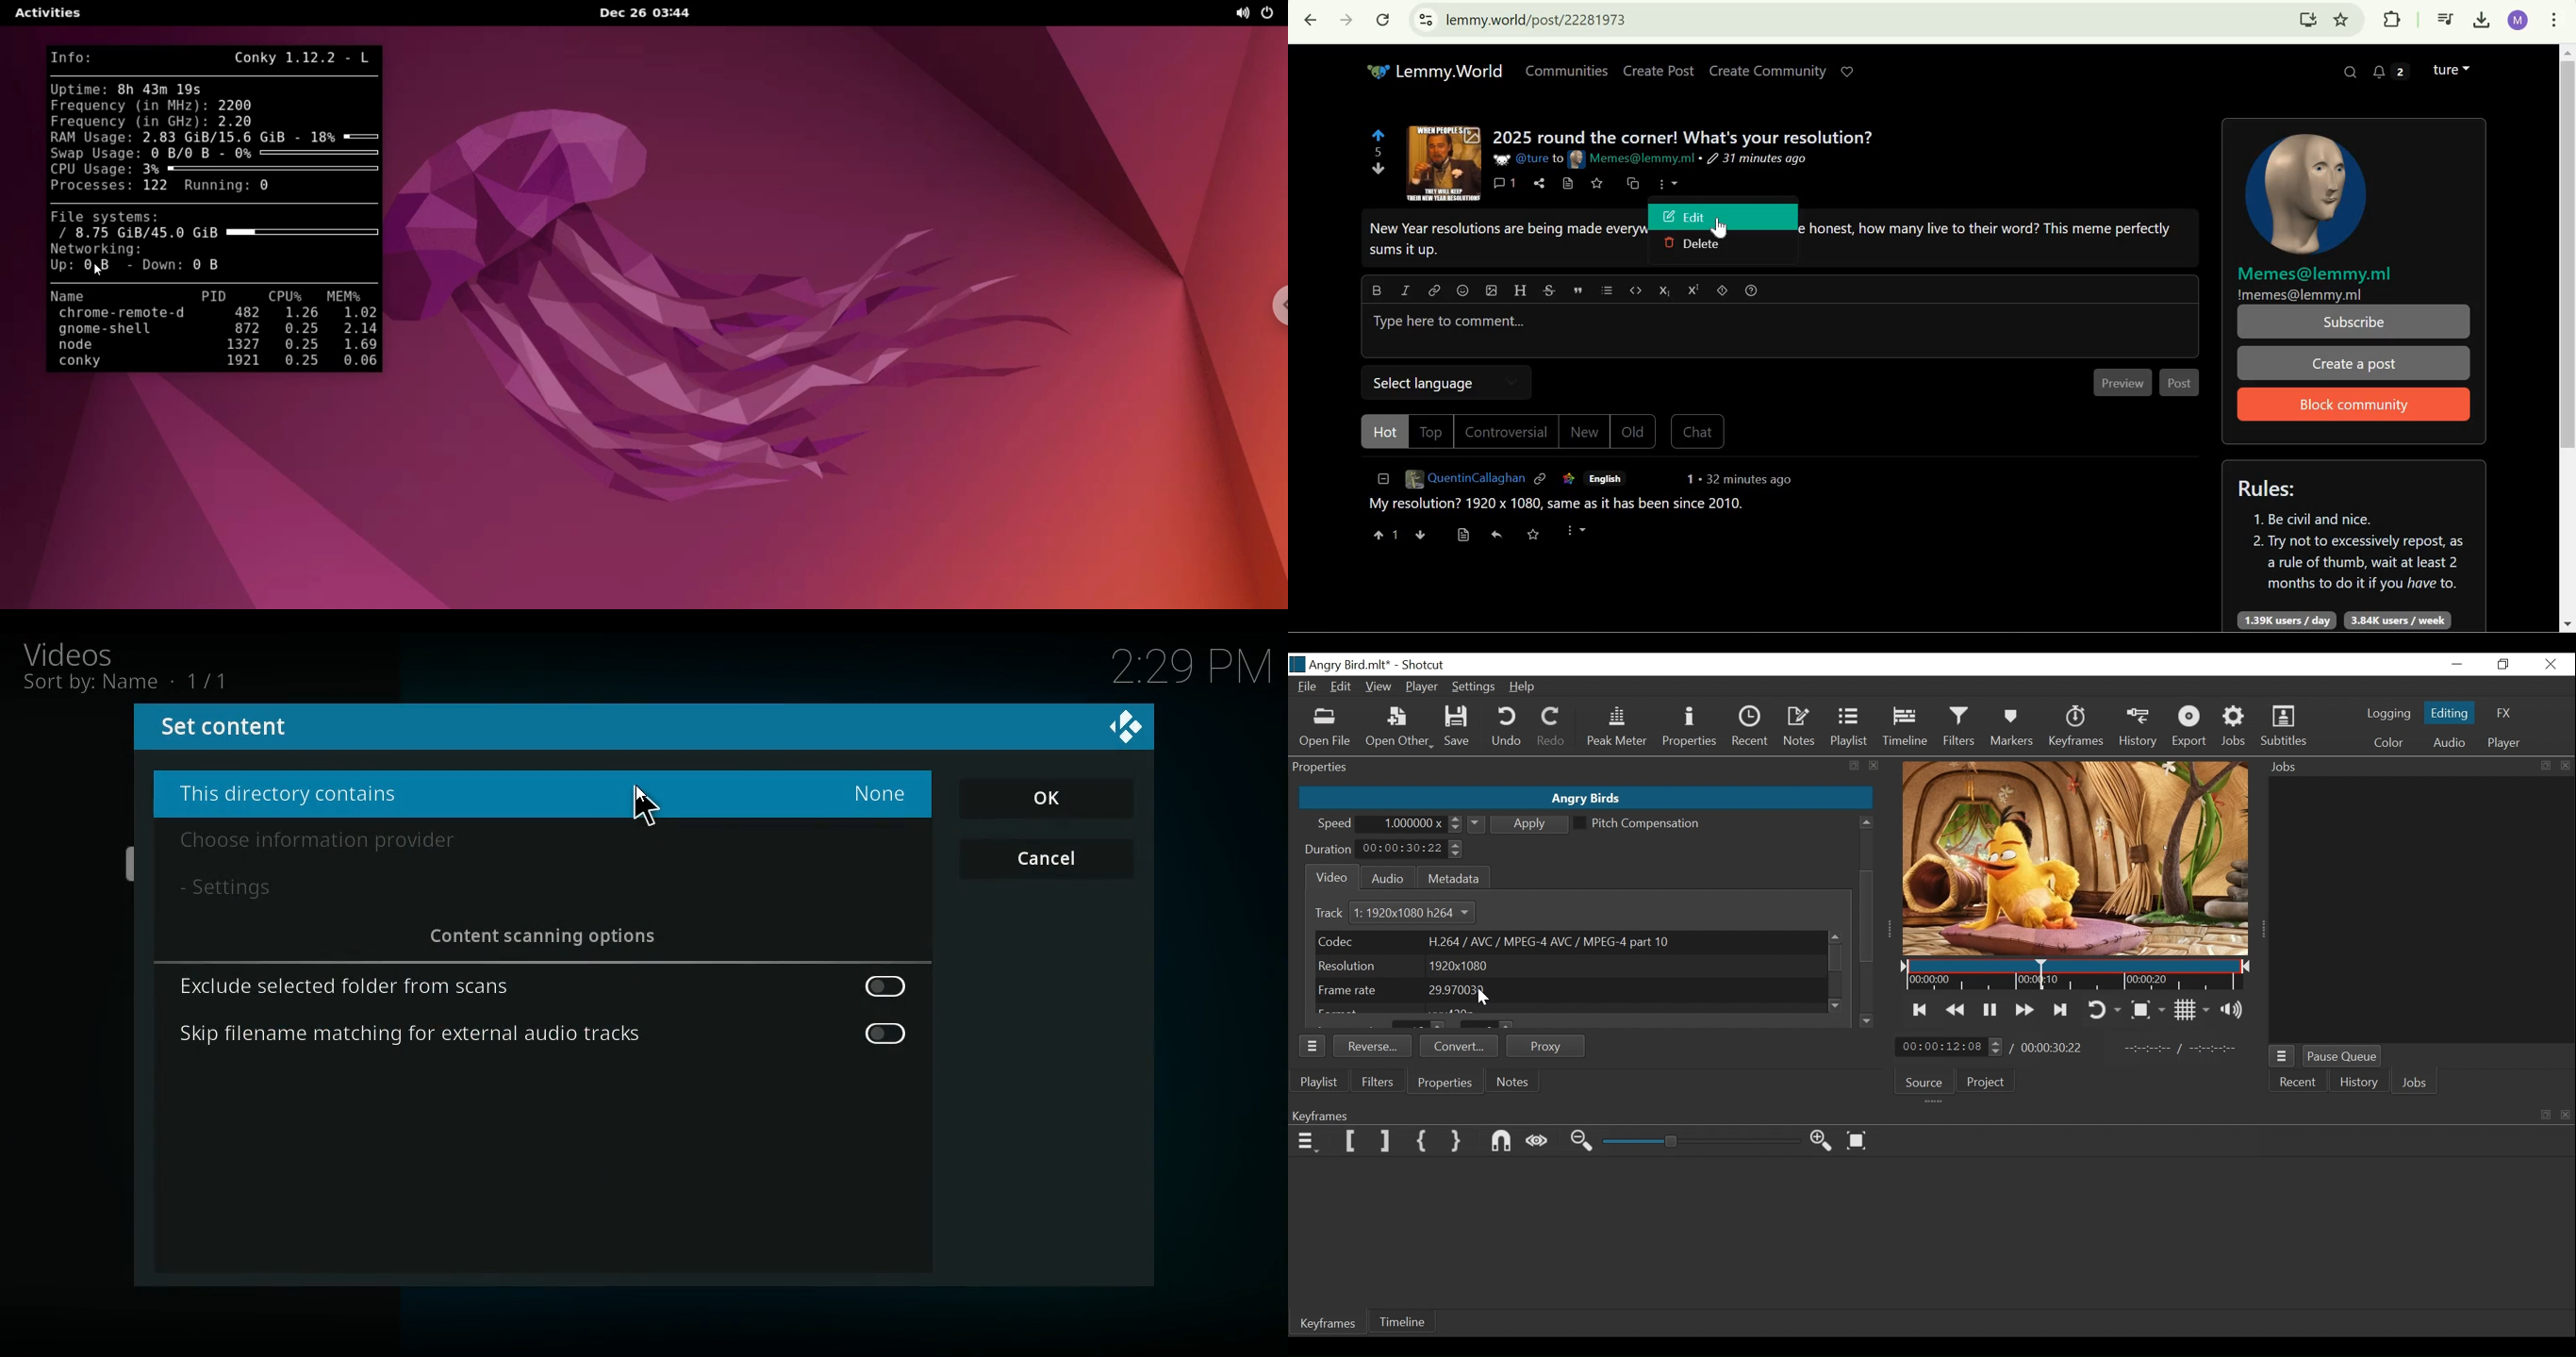 This screenshot has height=1372, width=2576. What do you see at coordinates (96, 154) in the screenshot?
I see `Swap usage:` at bounding box center [96, 154].